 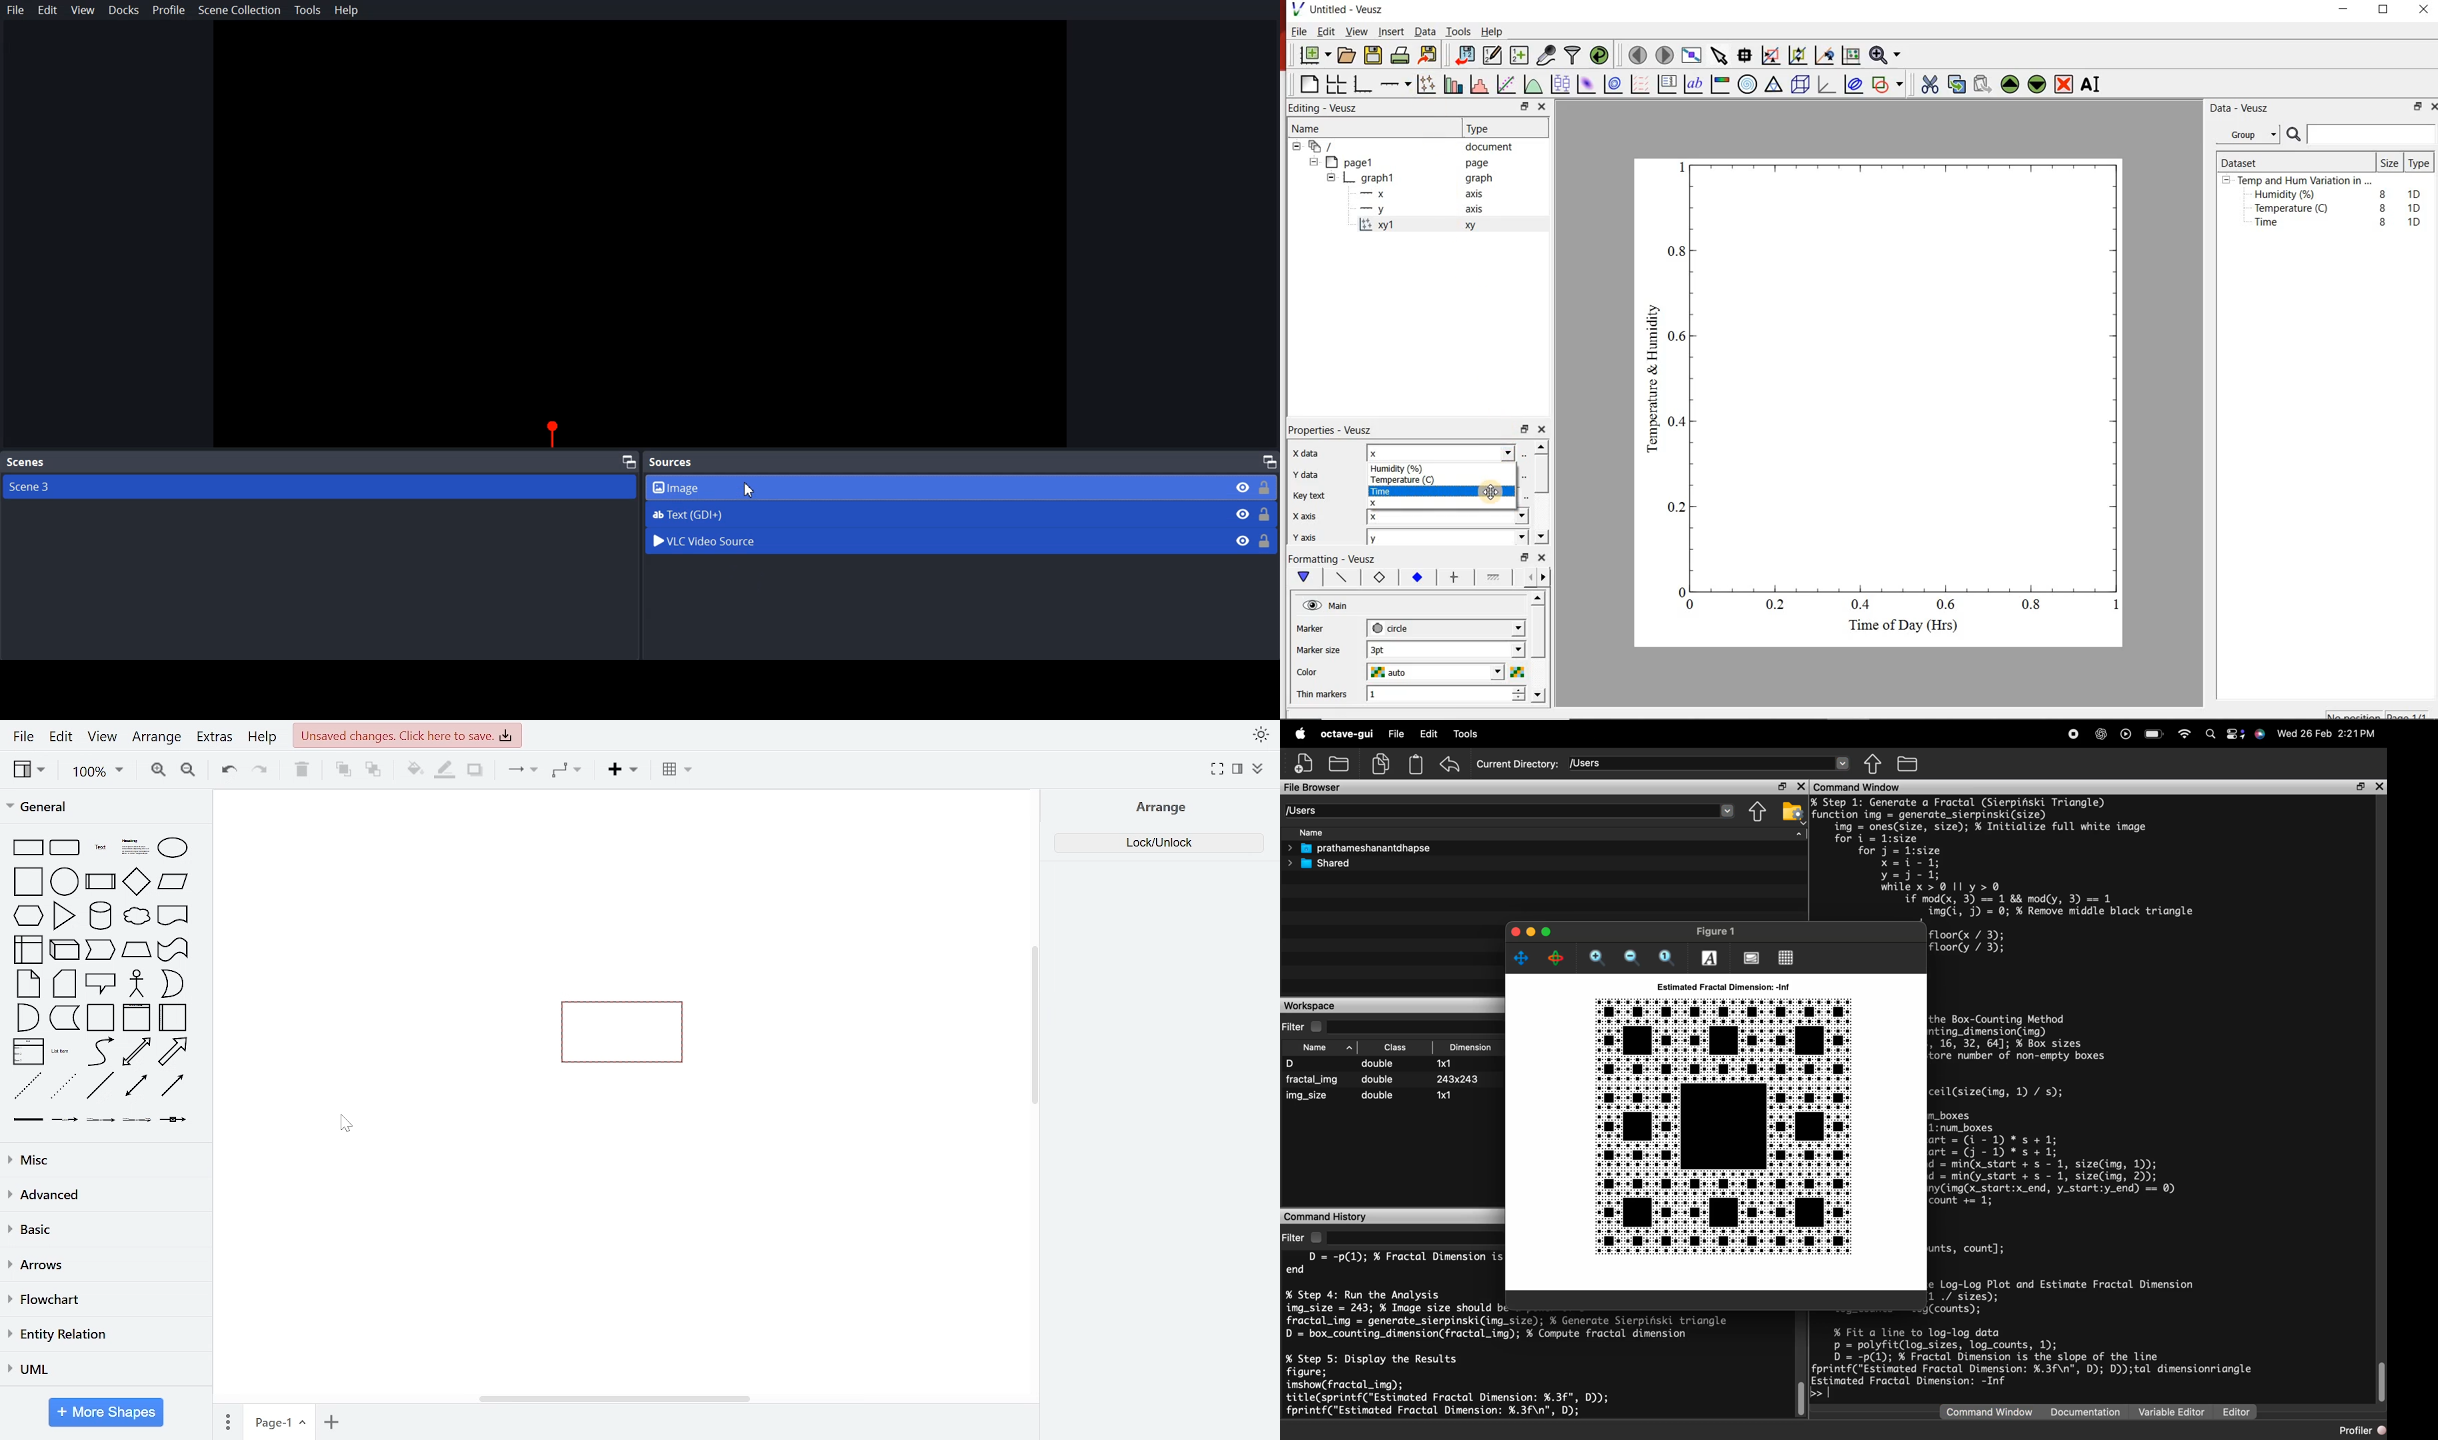 I want to click on Tools, so click(x=308, y=10).